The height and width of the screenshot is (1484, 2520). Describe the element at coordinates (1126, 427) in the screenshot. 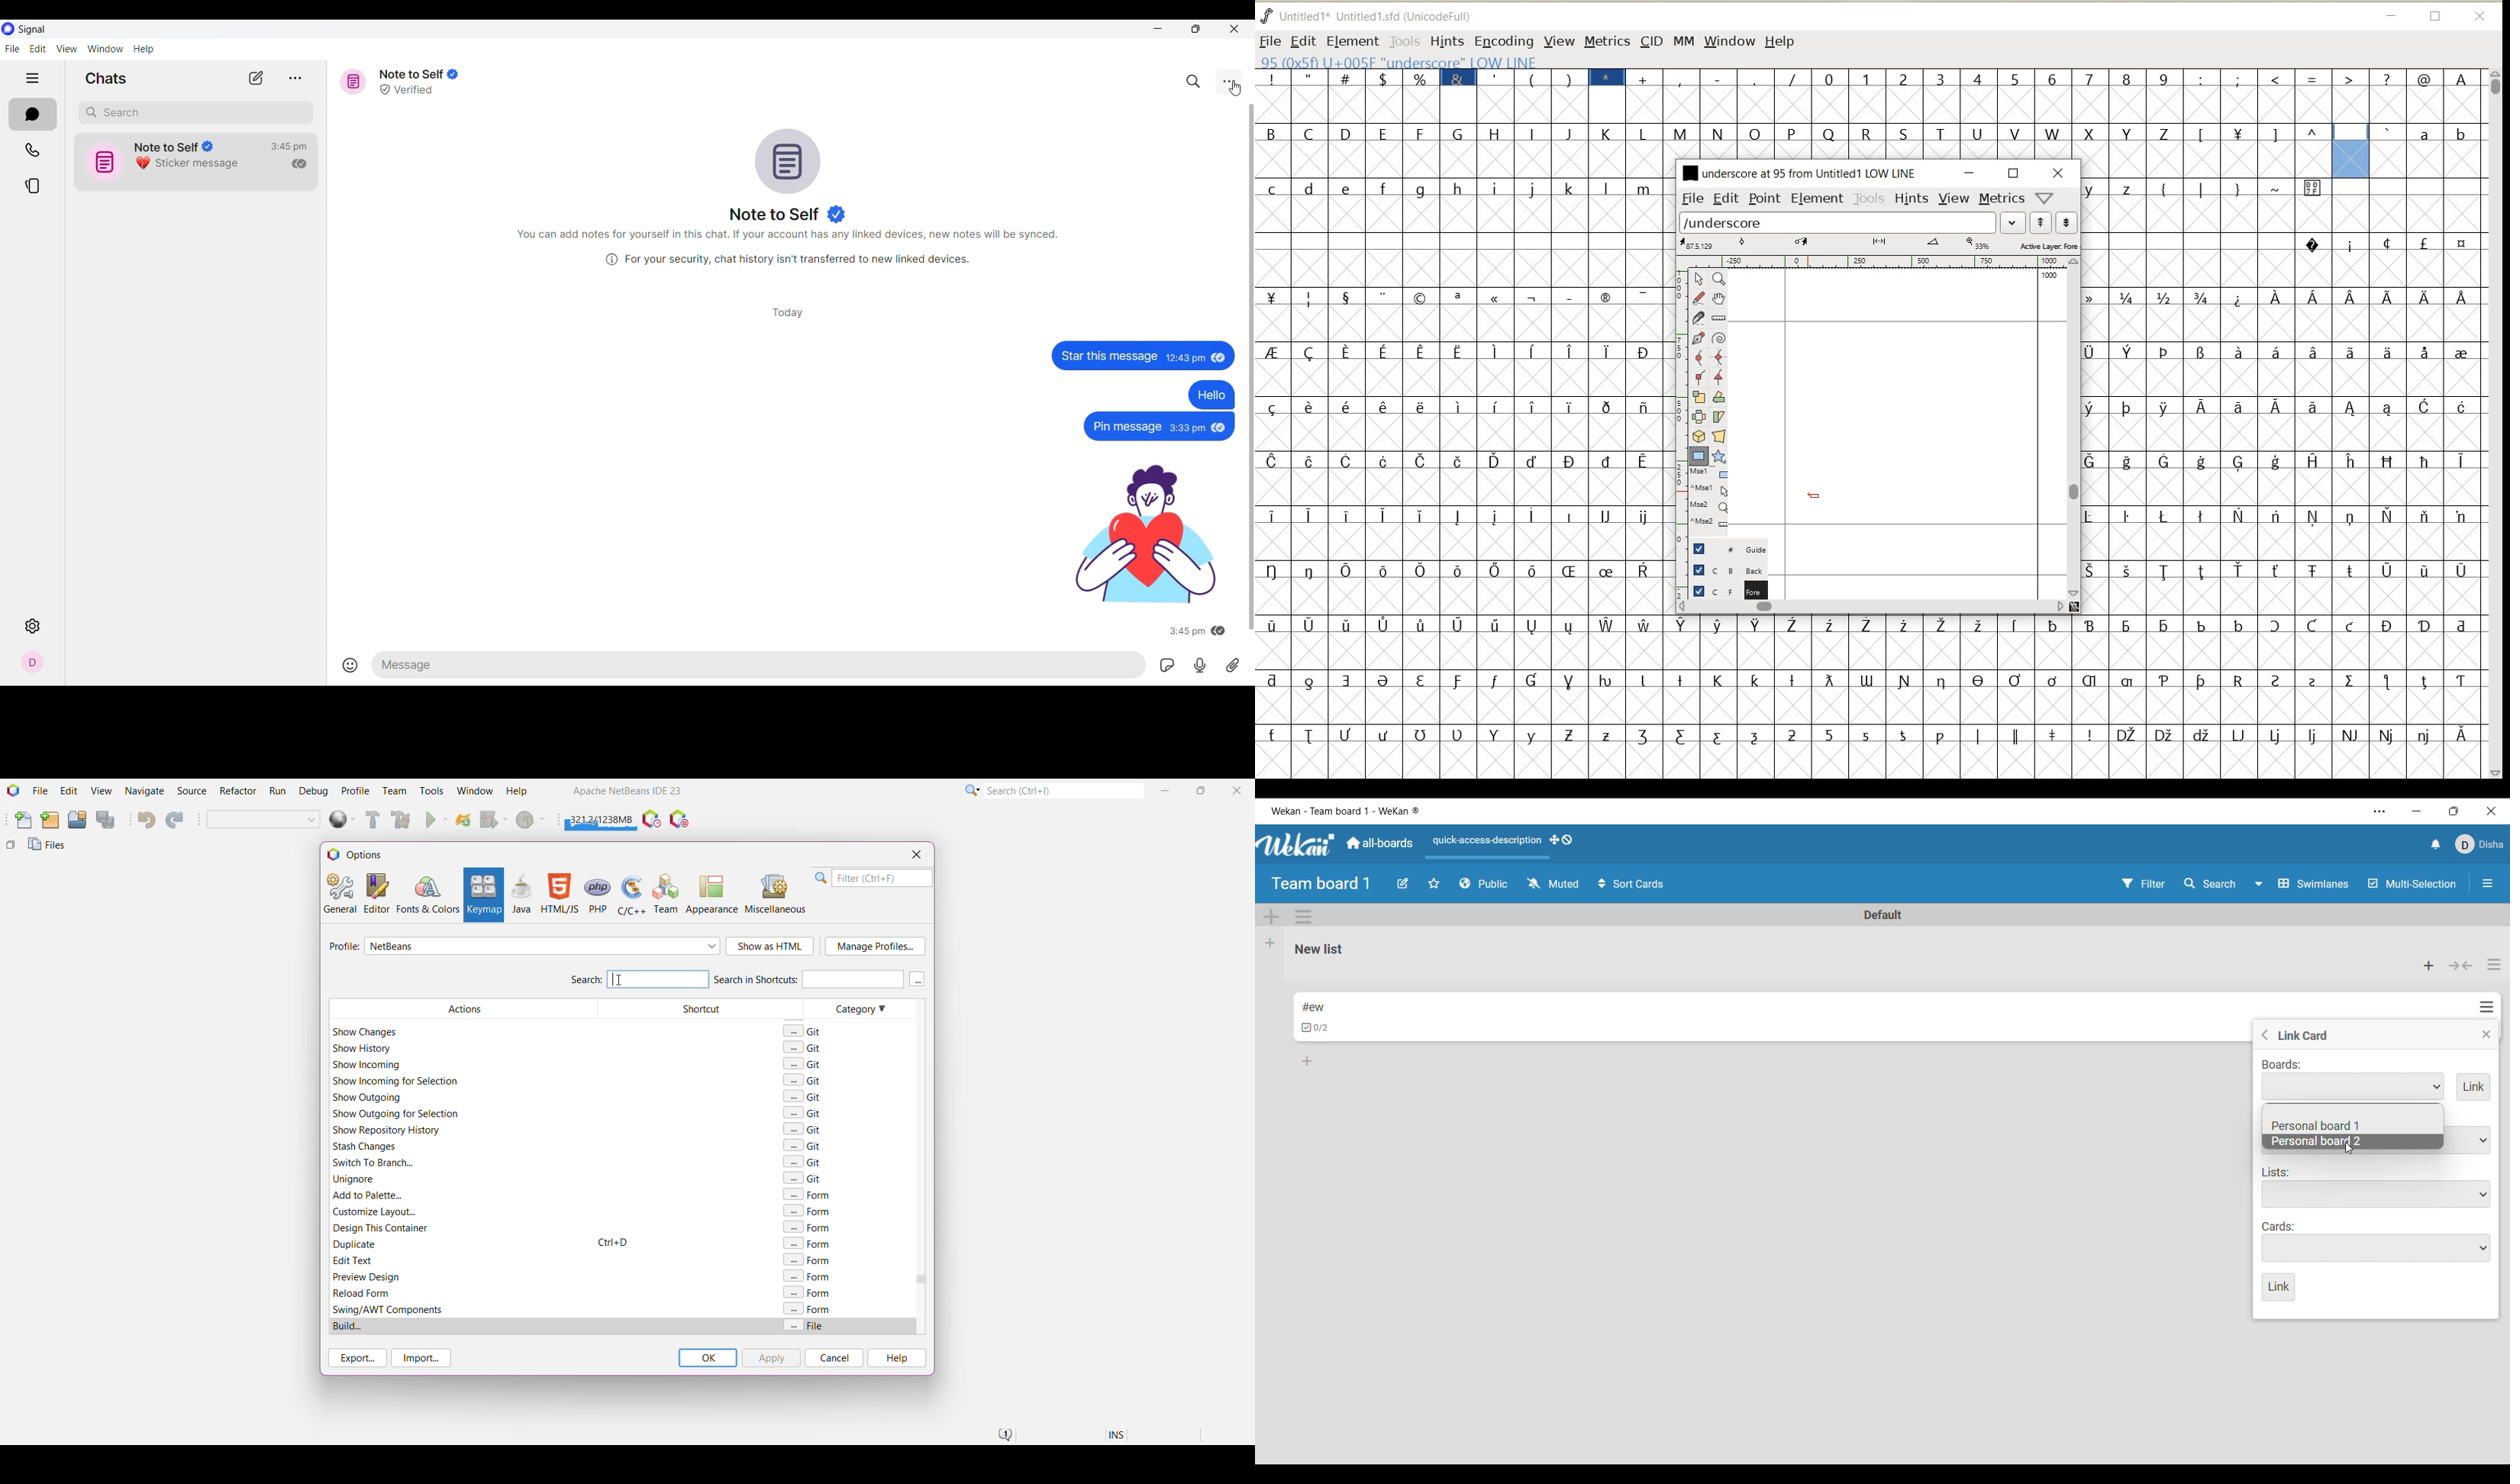

I see `Pin message` at that location.